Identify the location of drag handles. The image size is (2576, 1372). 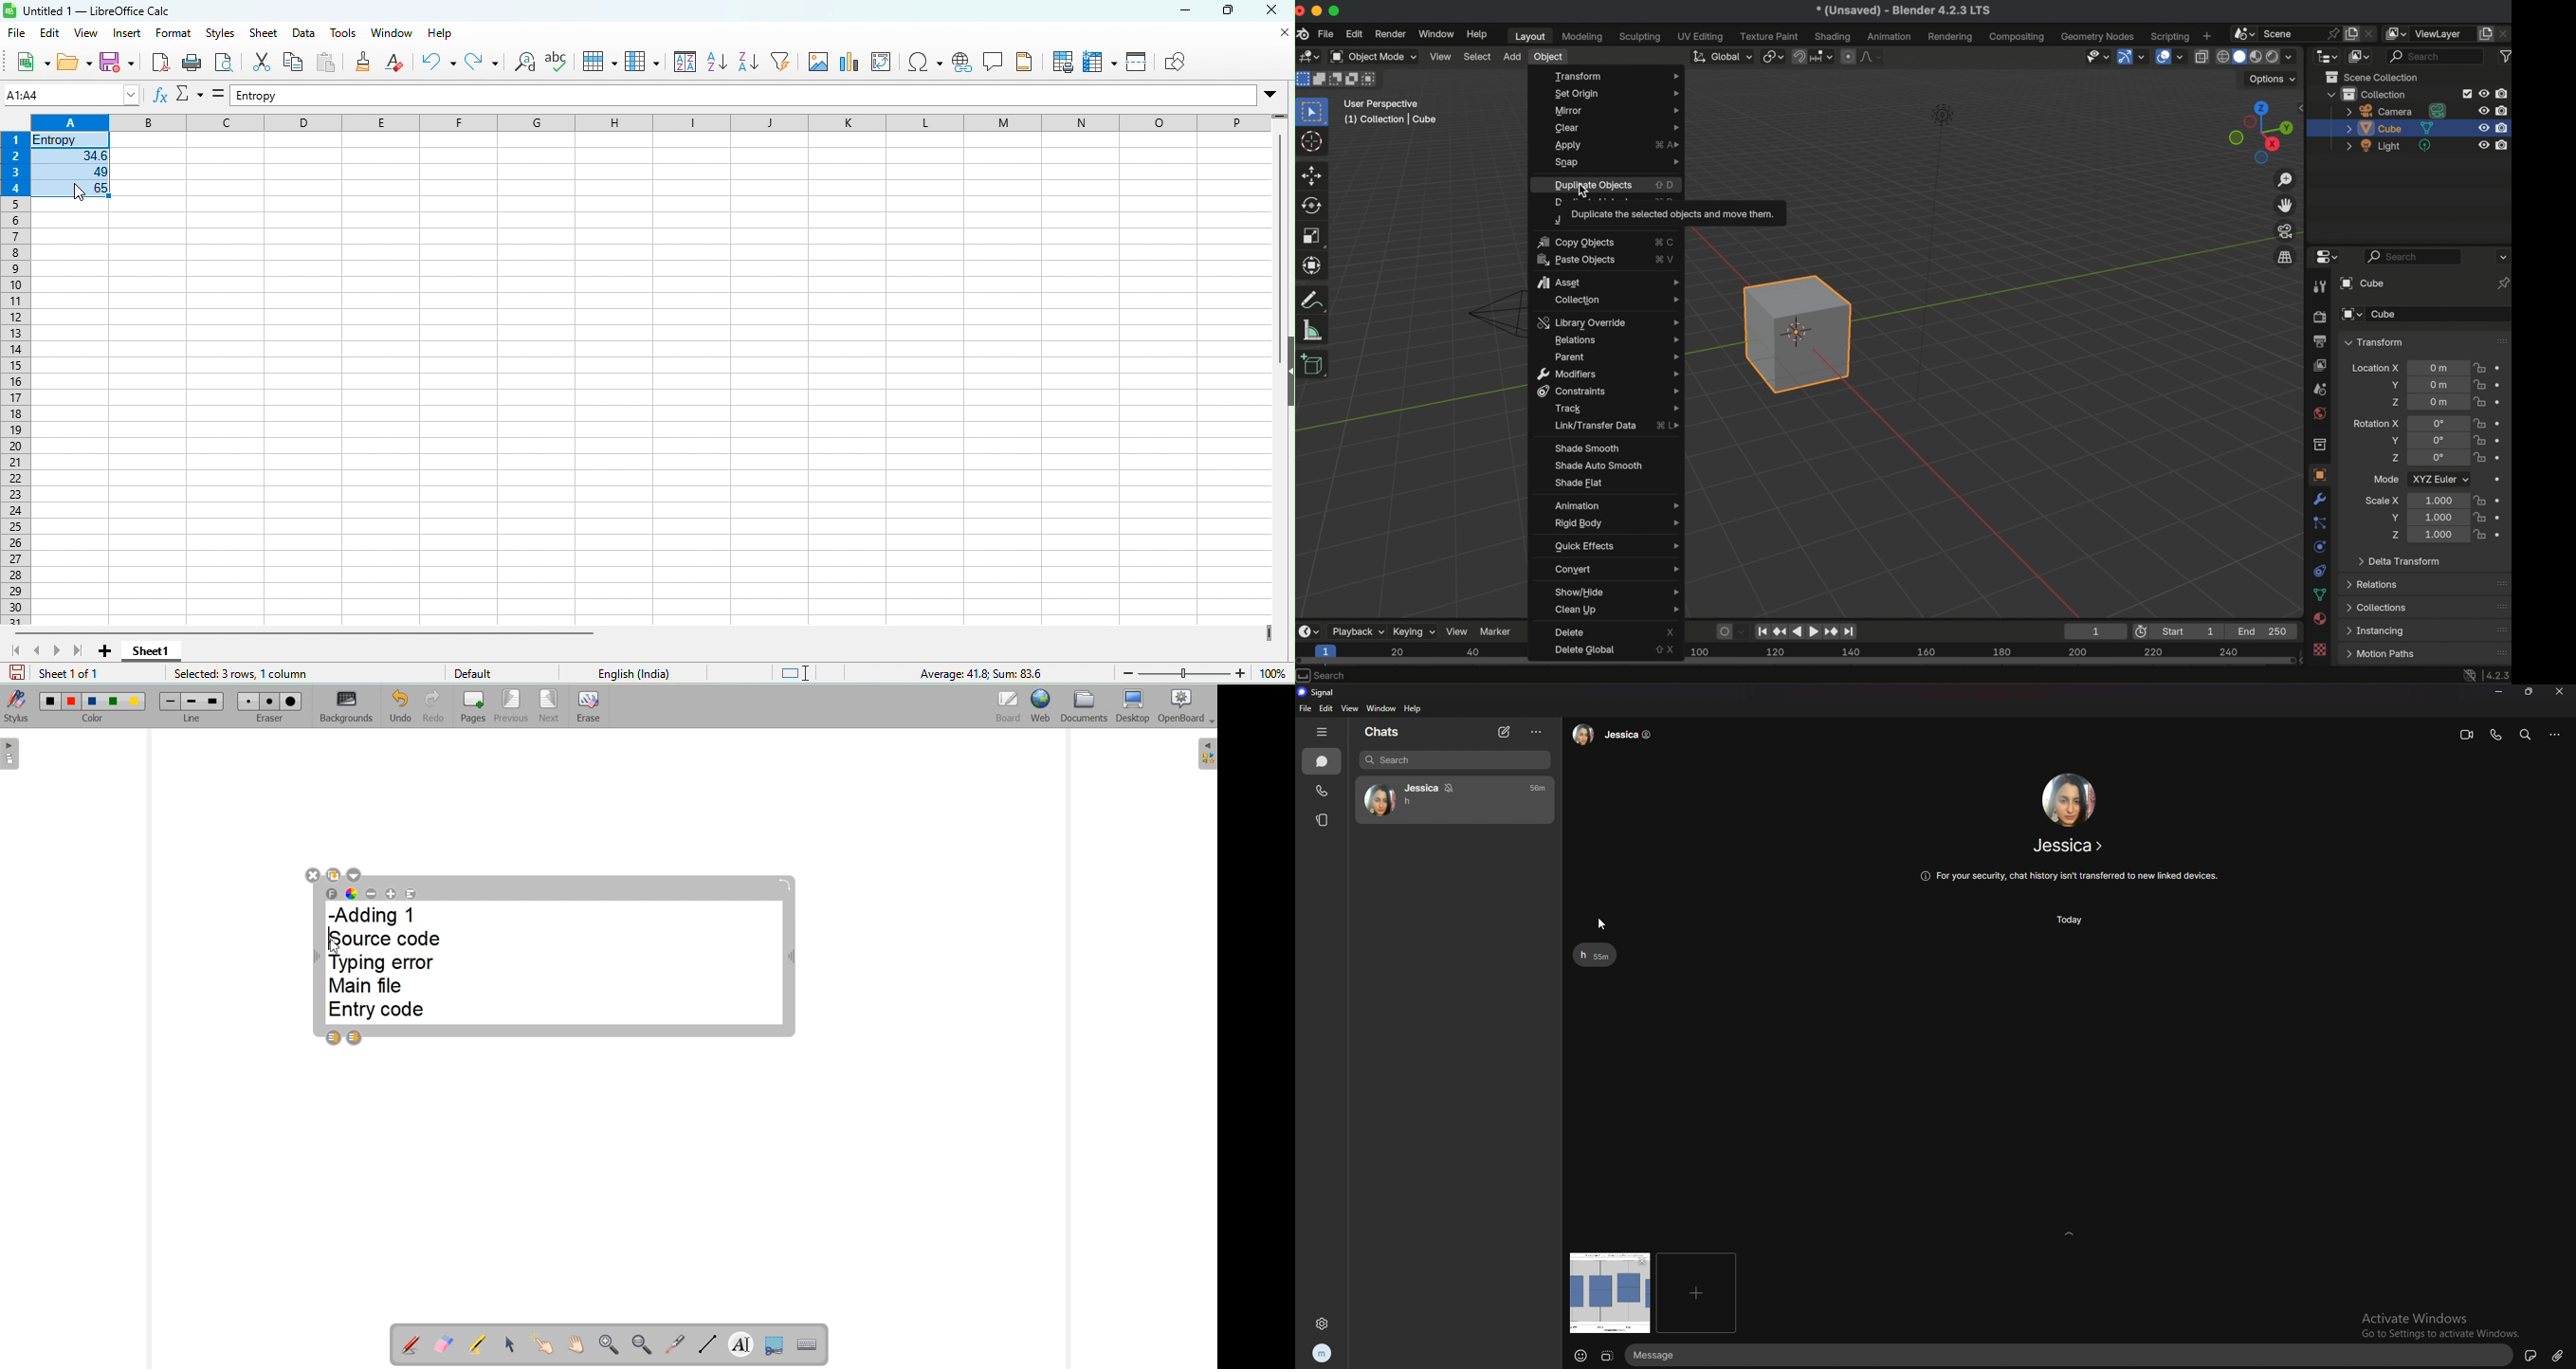
(2500, 340).